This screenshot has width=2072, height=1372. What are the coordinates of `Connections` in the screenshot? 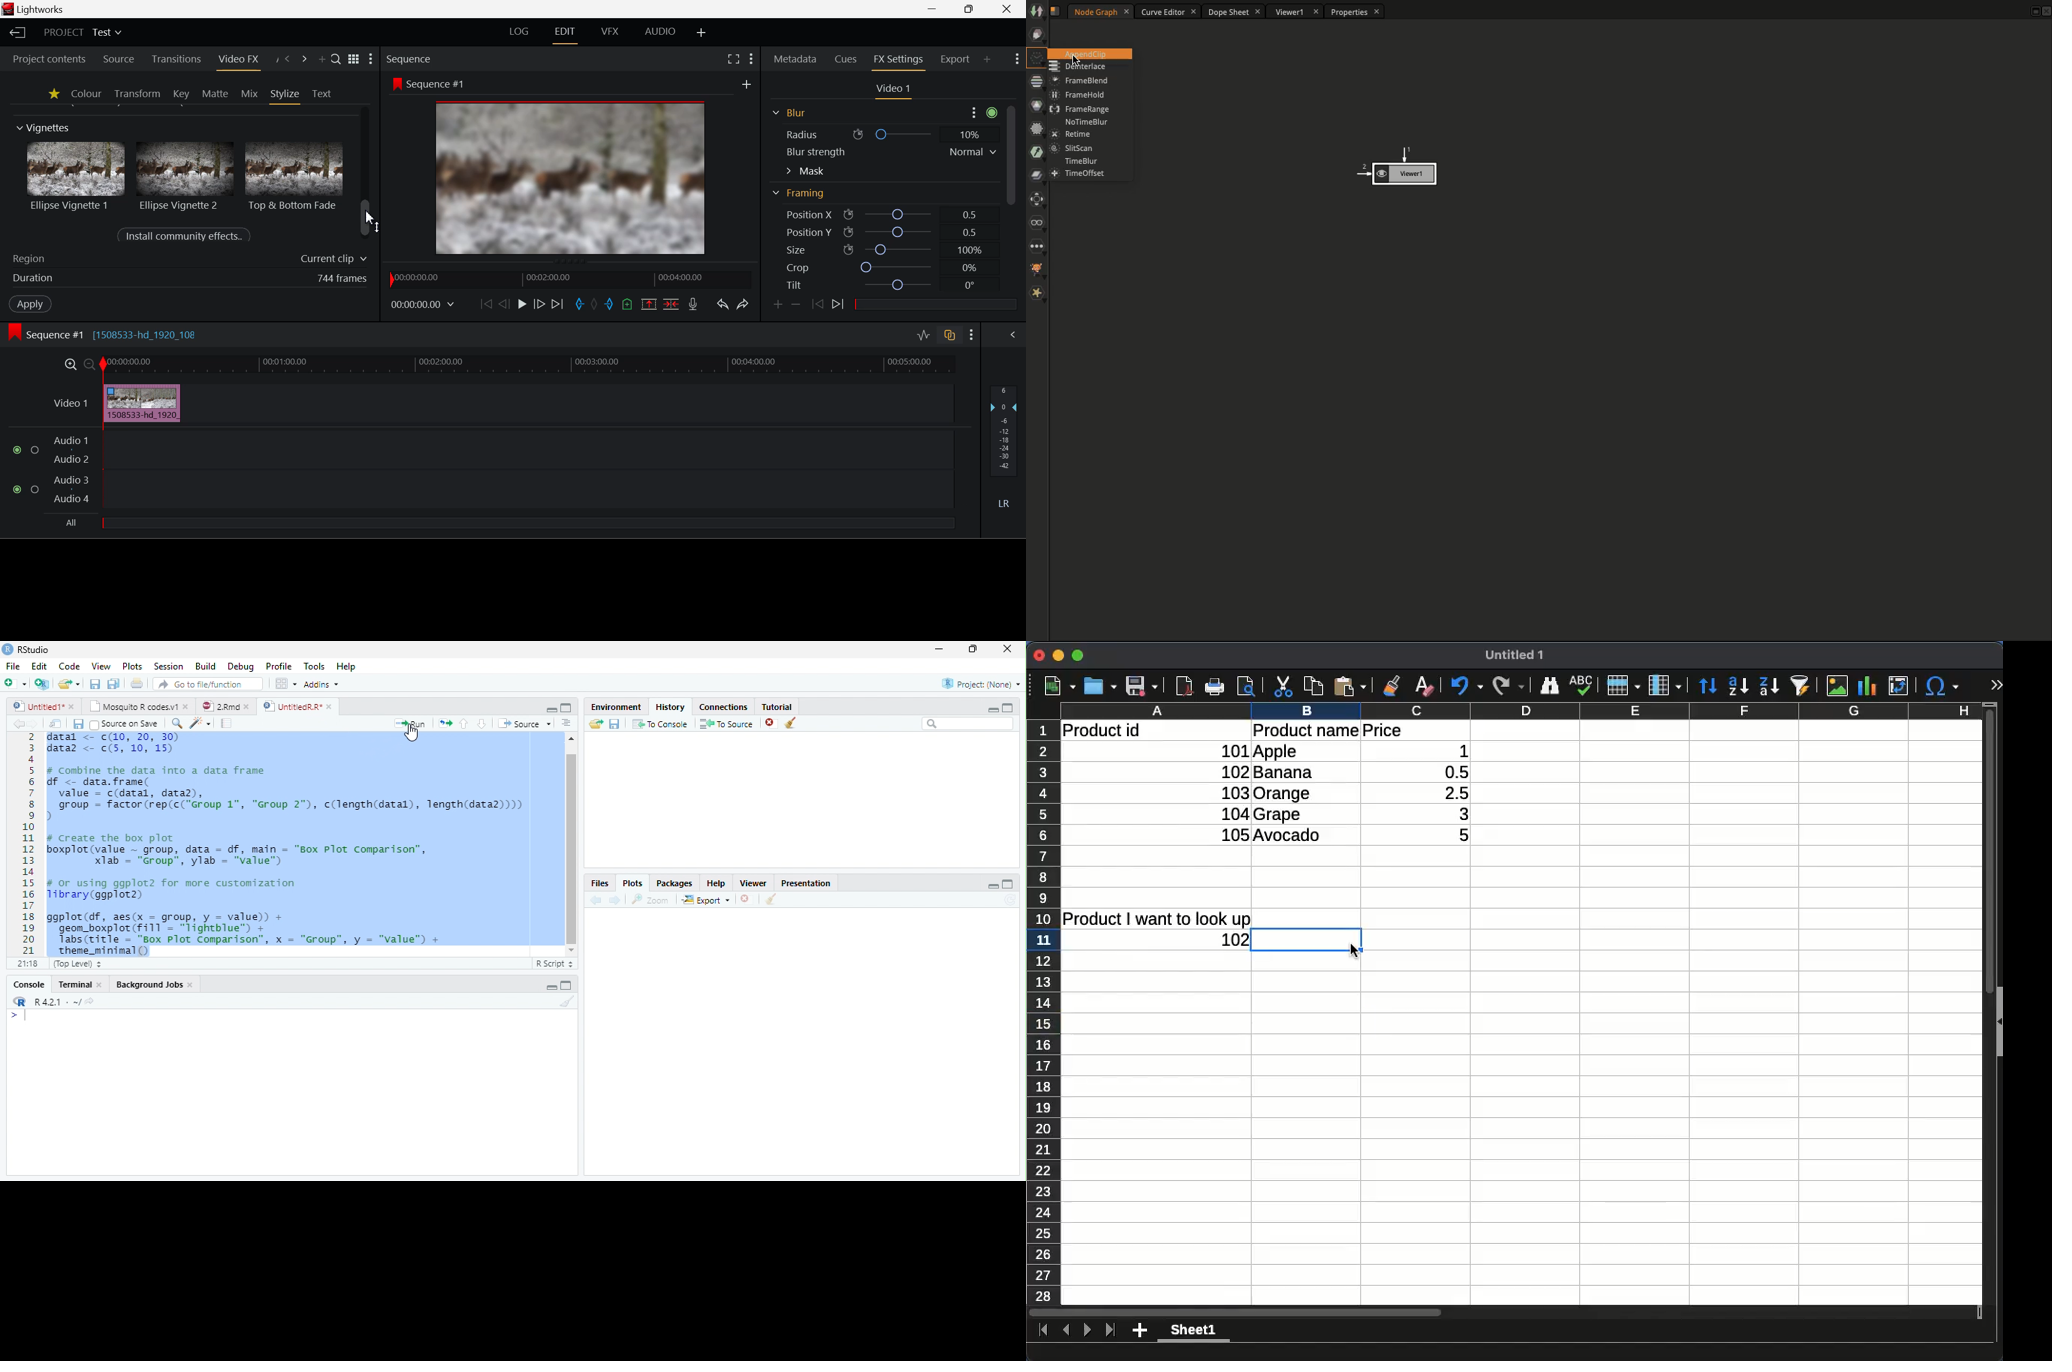 It's located at (723, 707).